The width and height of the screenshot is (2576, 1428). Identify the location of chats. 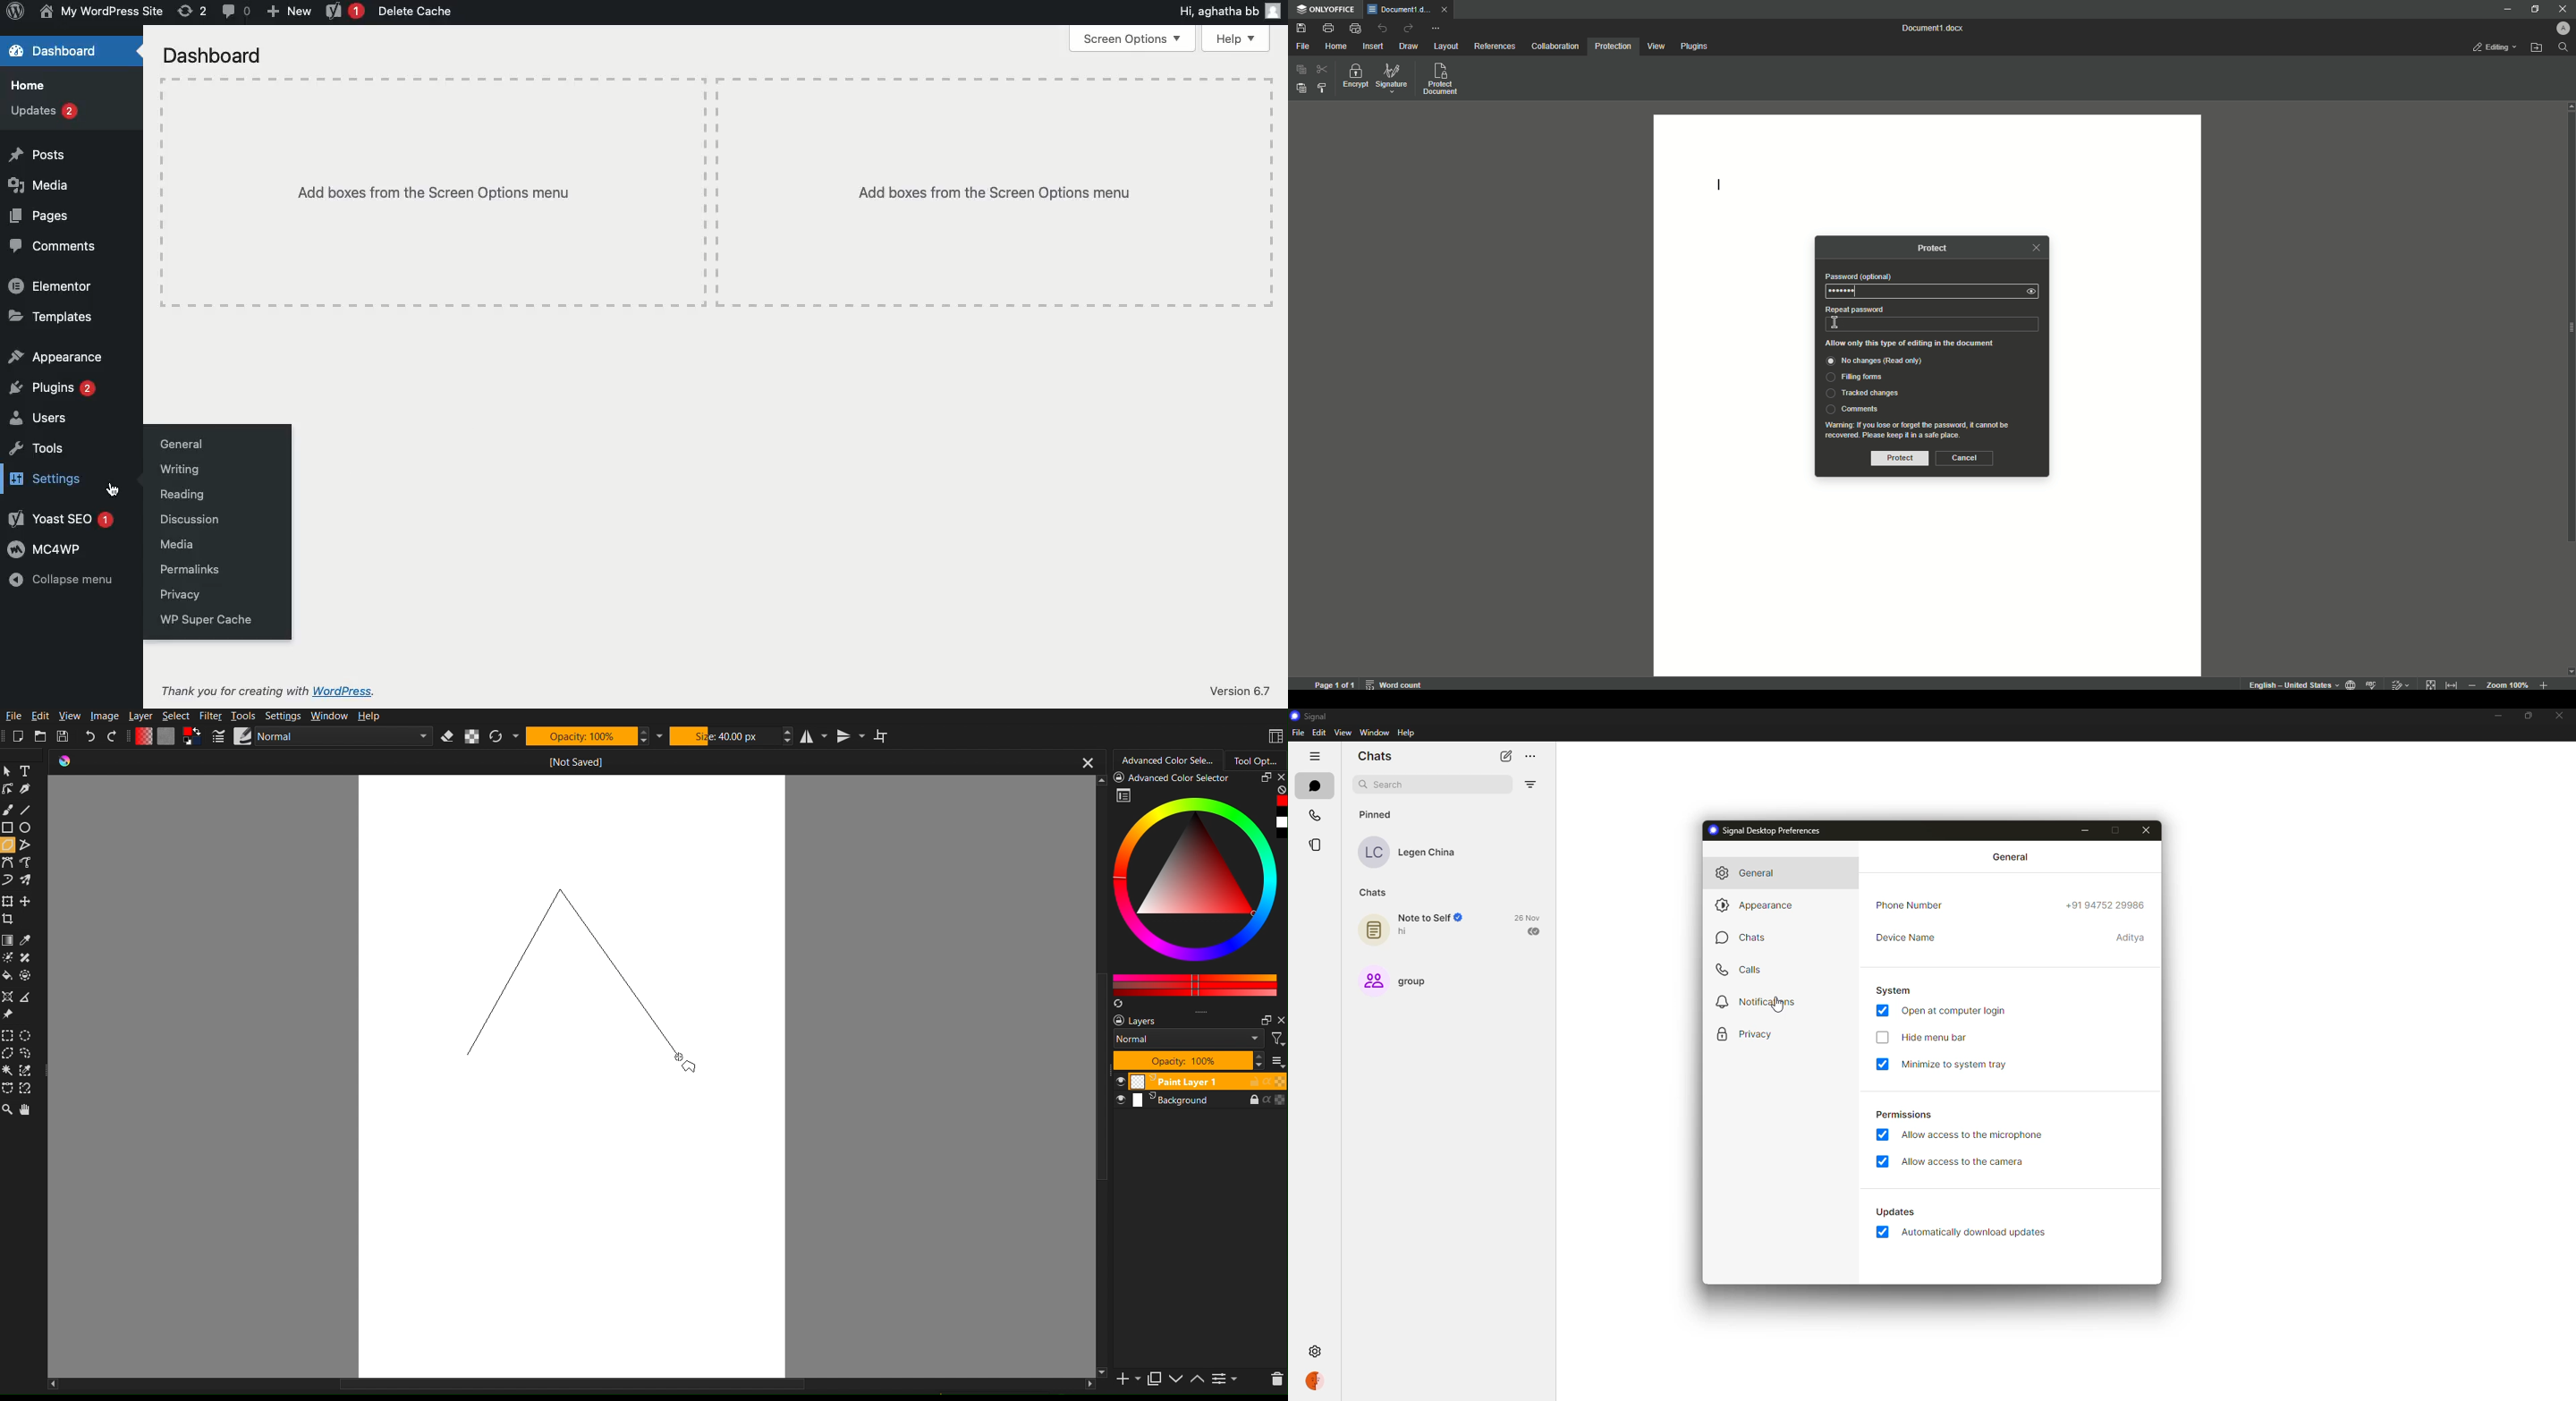
(1375, 756).